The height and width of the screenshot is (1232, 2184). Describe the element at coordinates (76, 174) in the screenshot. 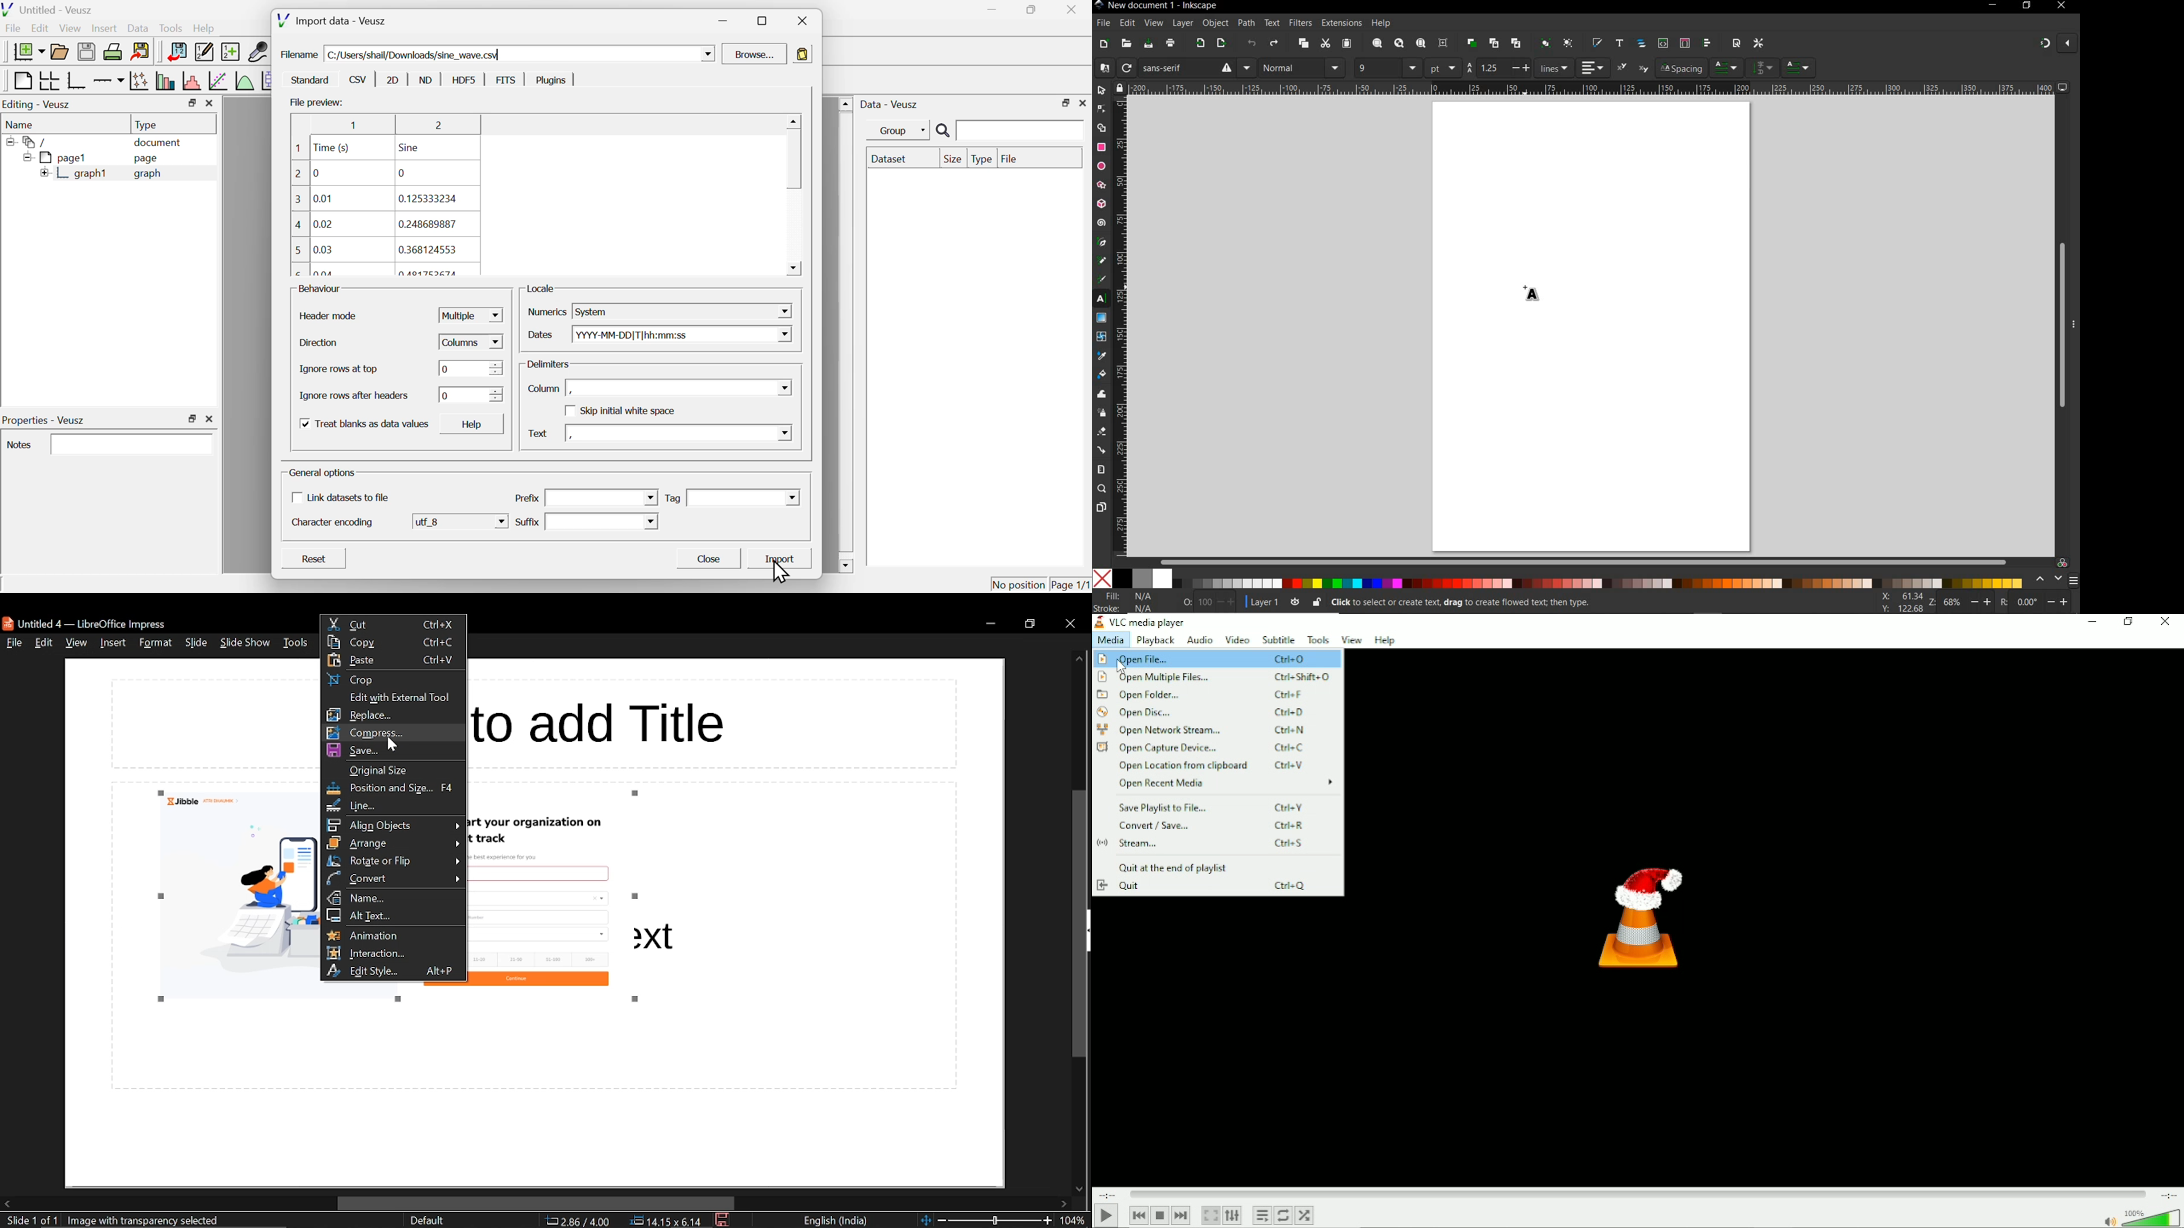

I see `graph1` at that location.